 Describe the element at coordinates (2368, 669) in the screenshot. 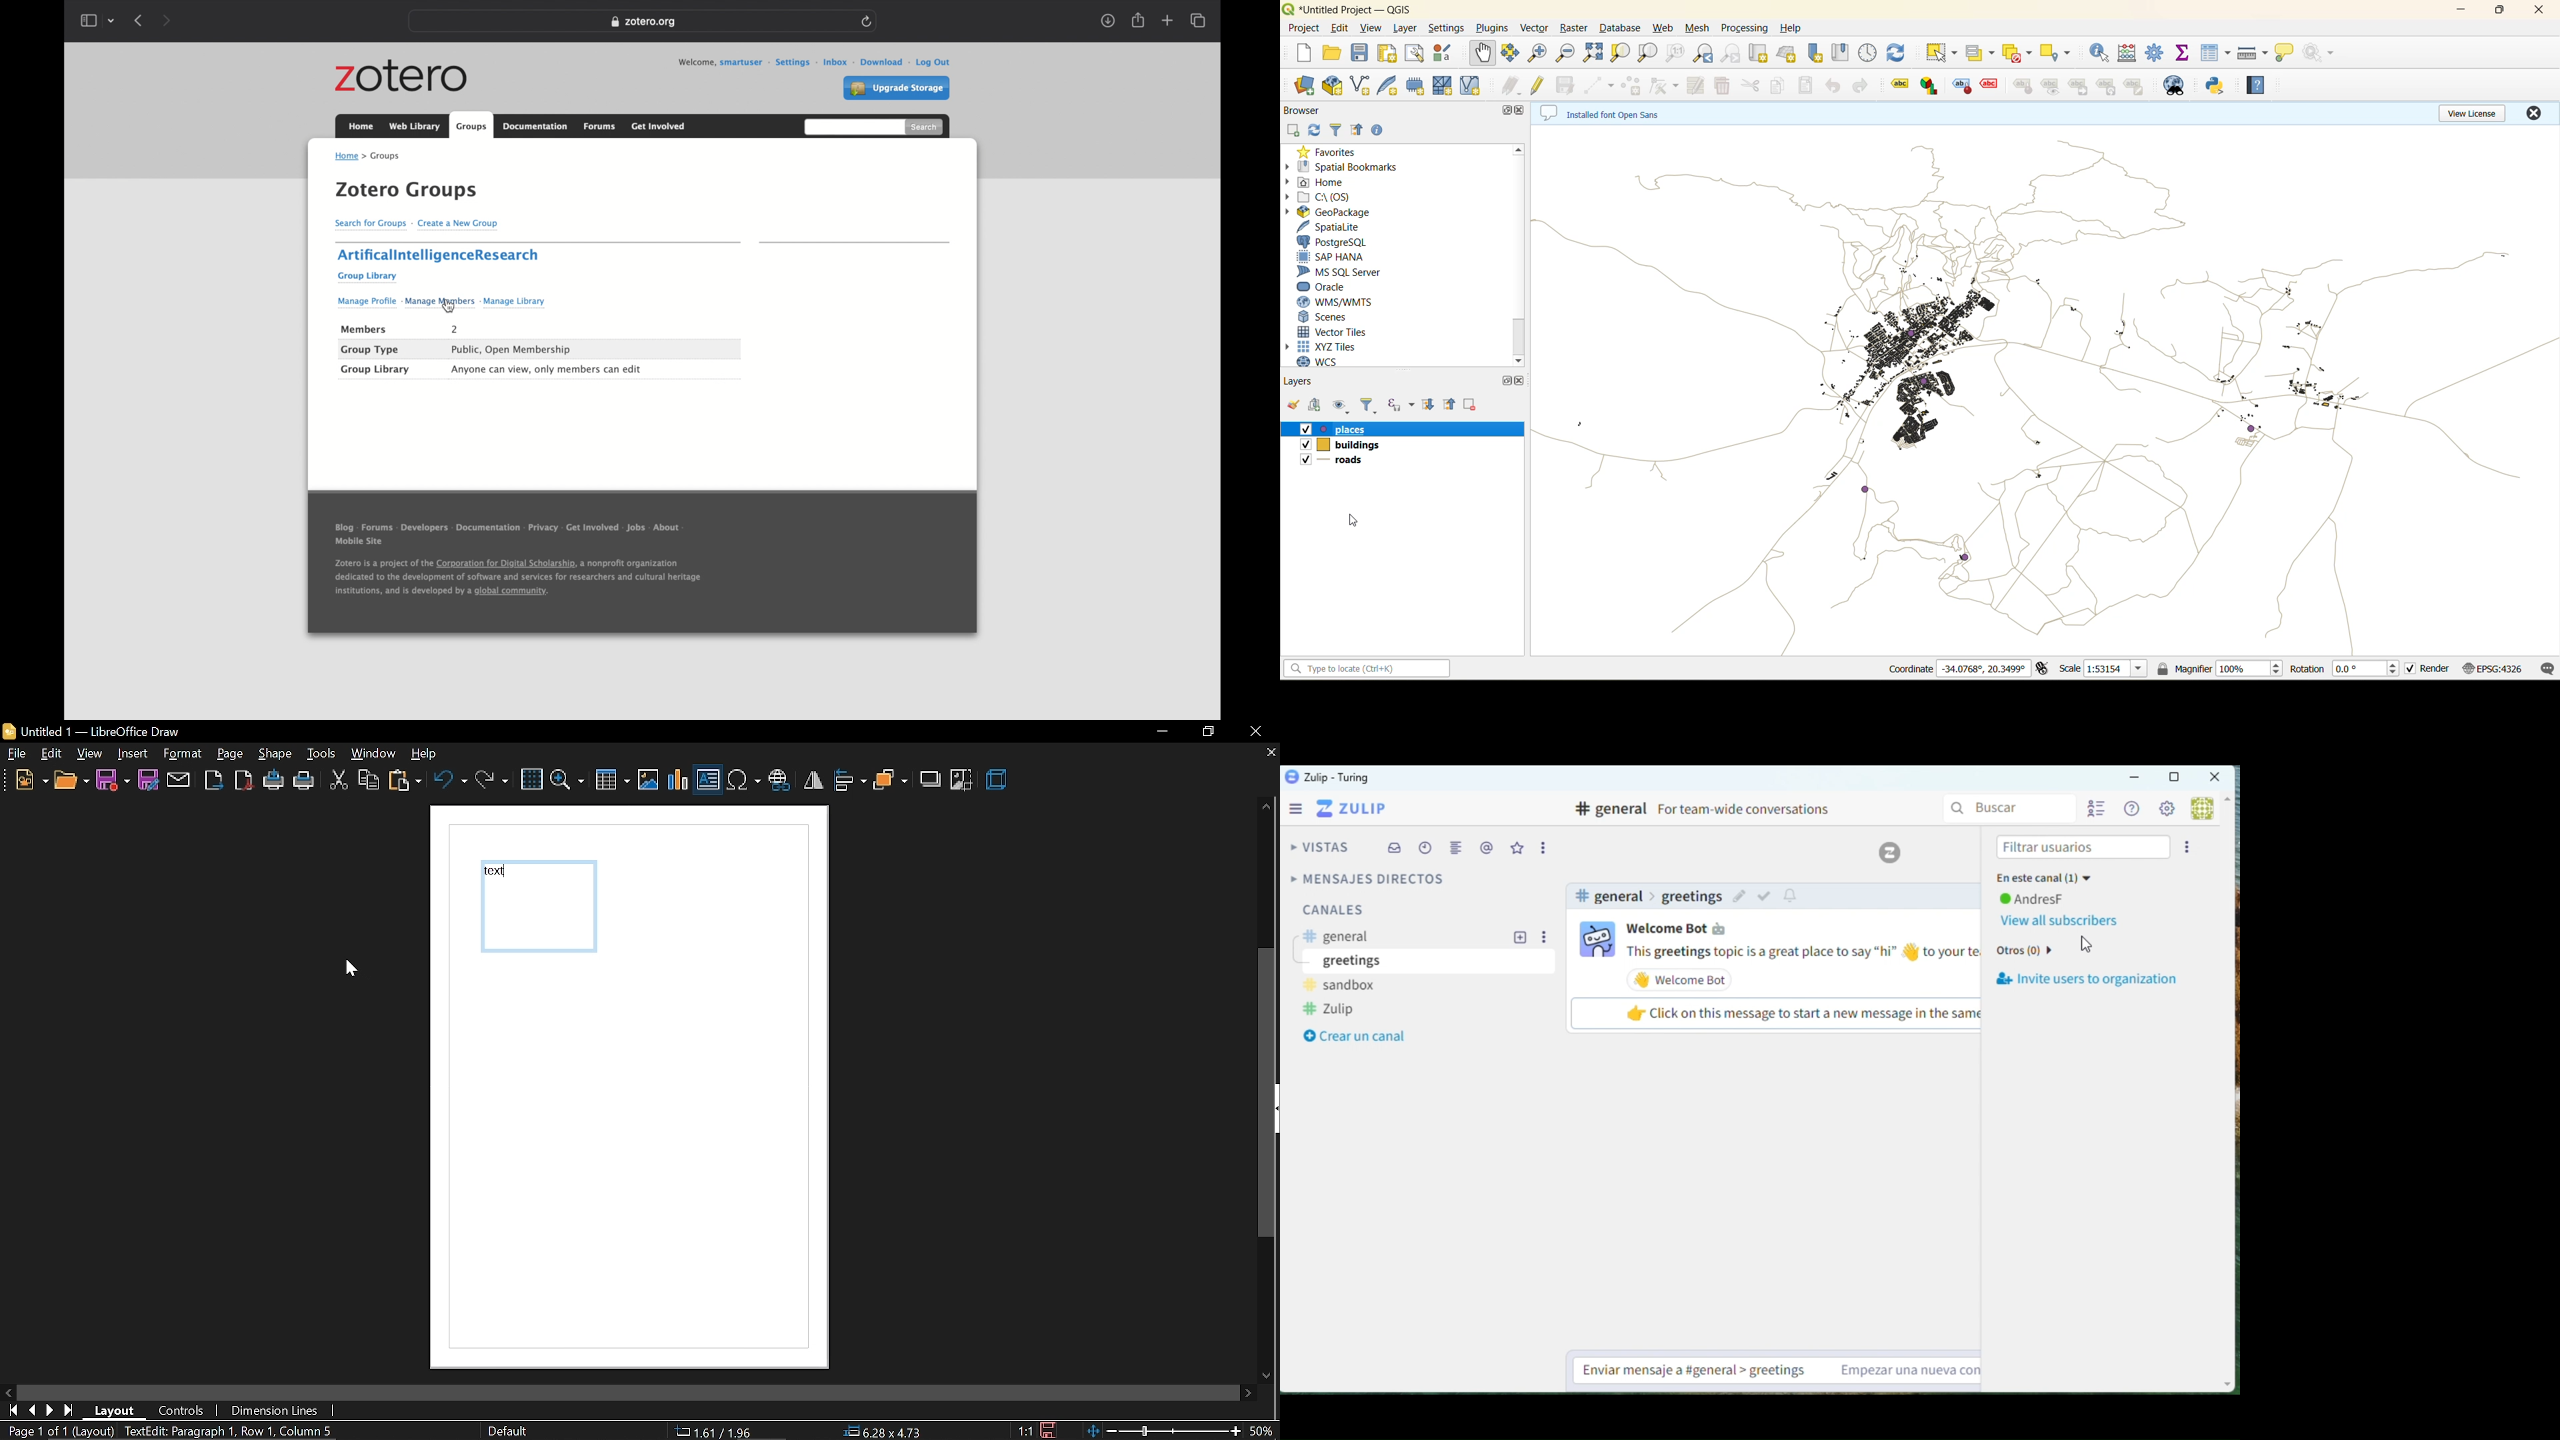

I see `rotation` at that location.